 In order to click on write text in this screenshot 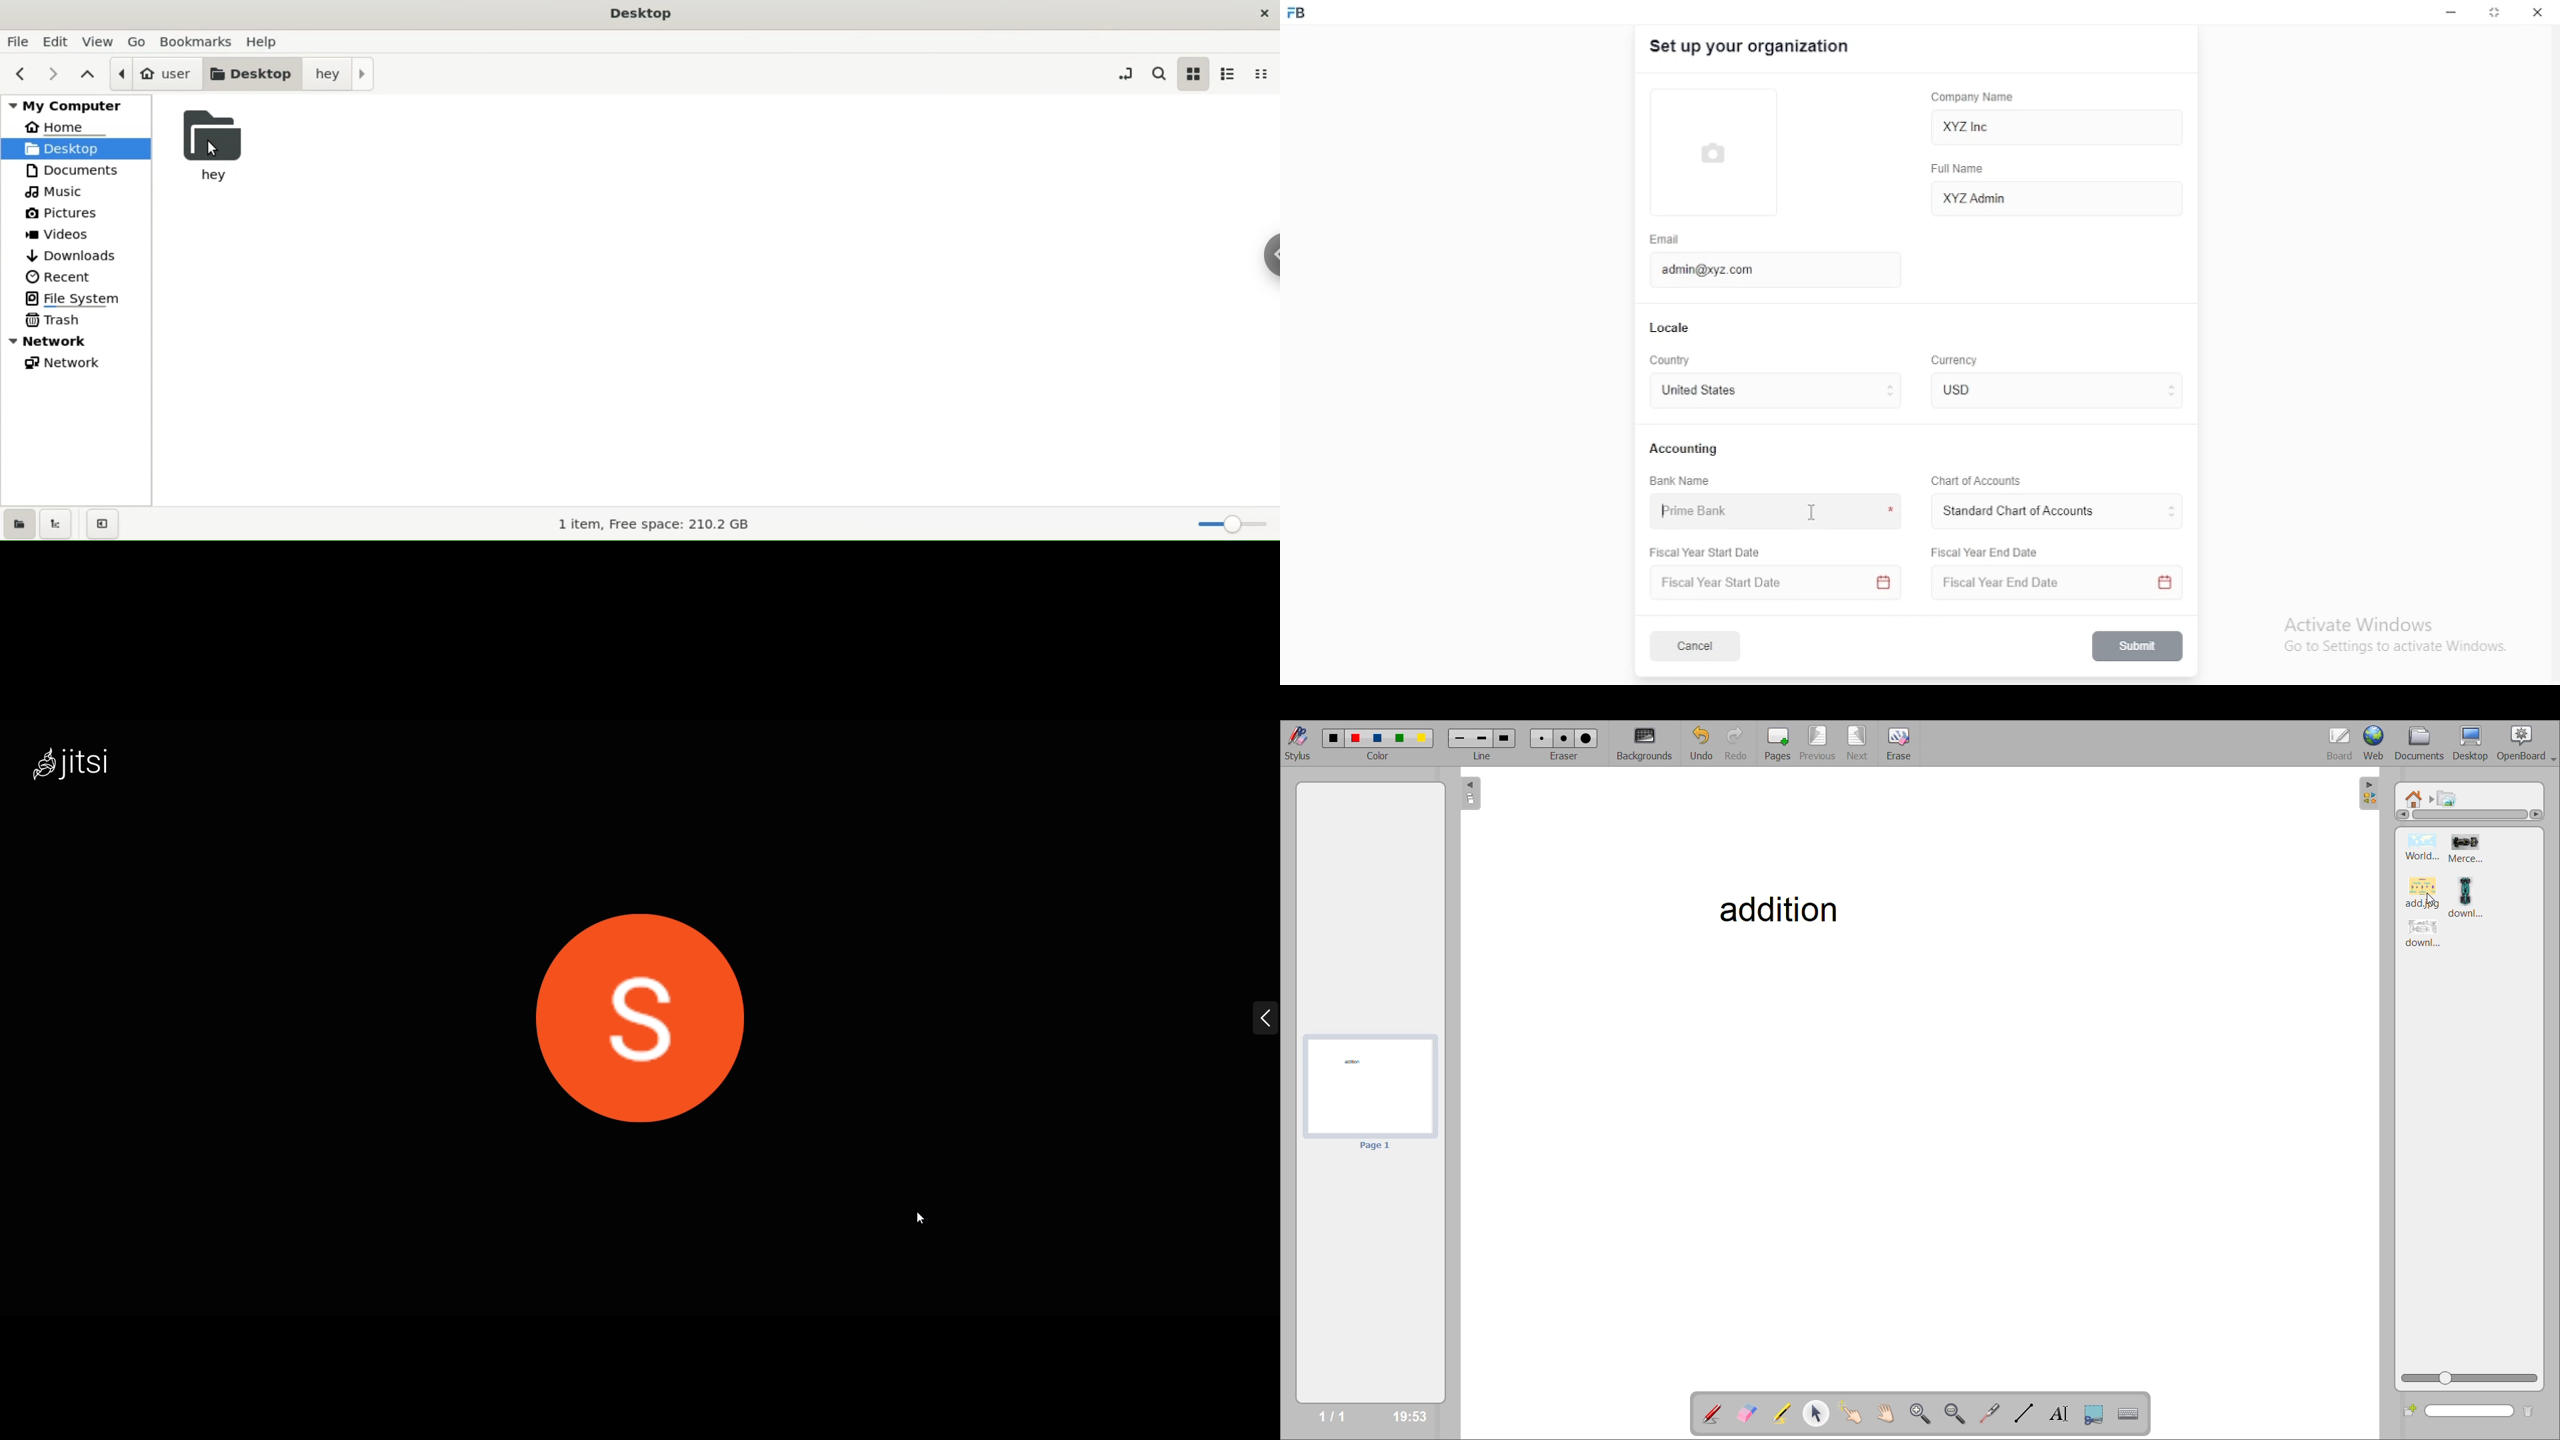, I will do `click(2062, 1414)`.